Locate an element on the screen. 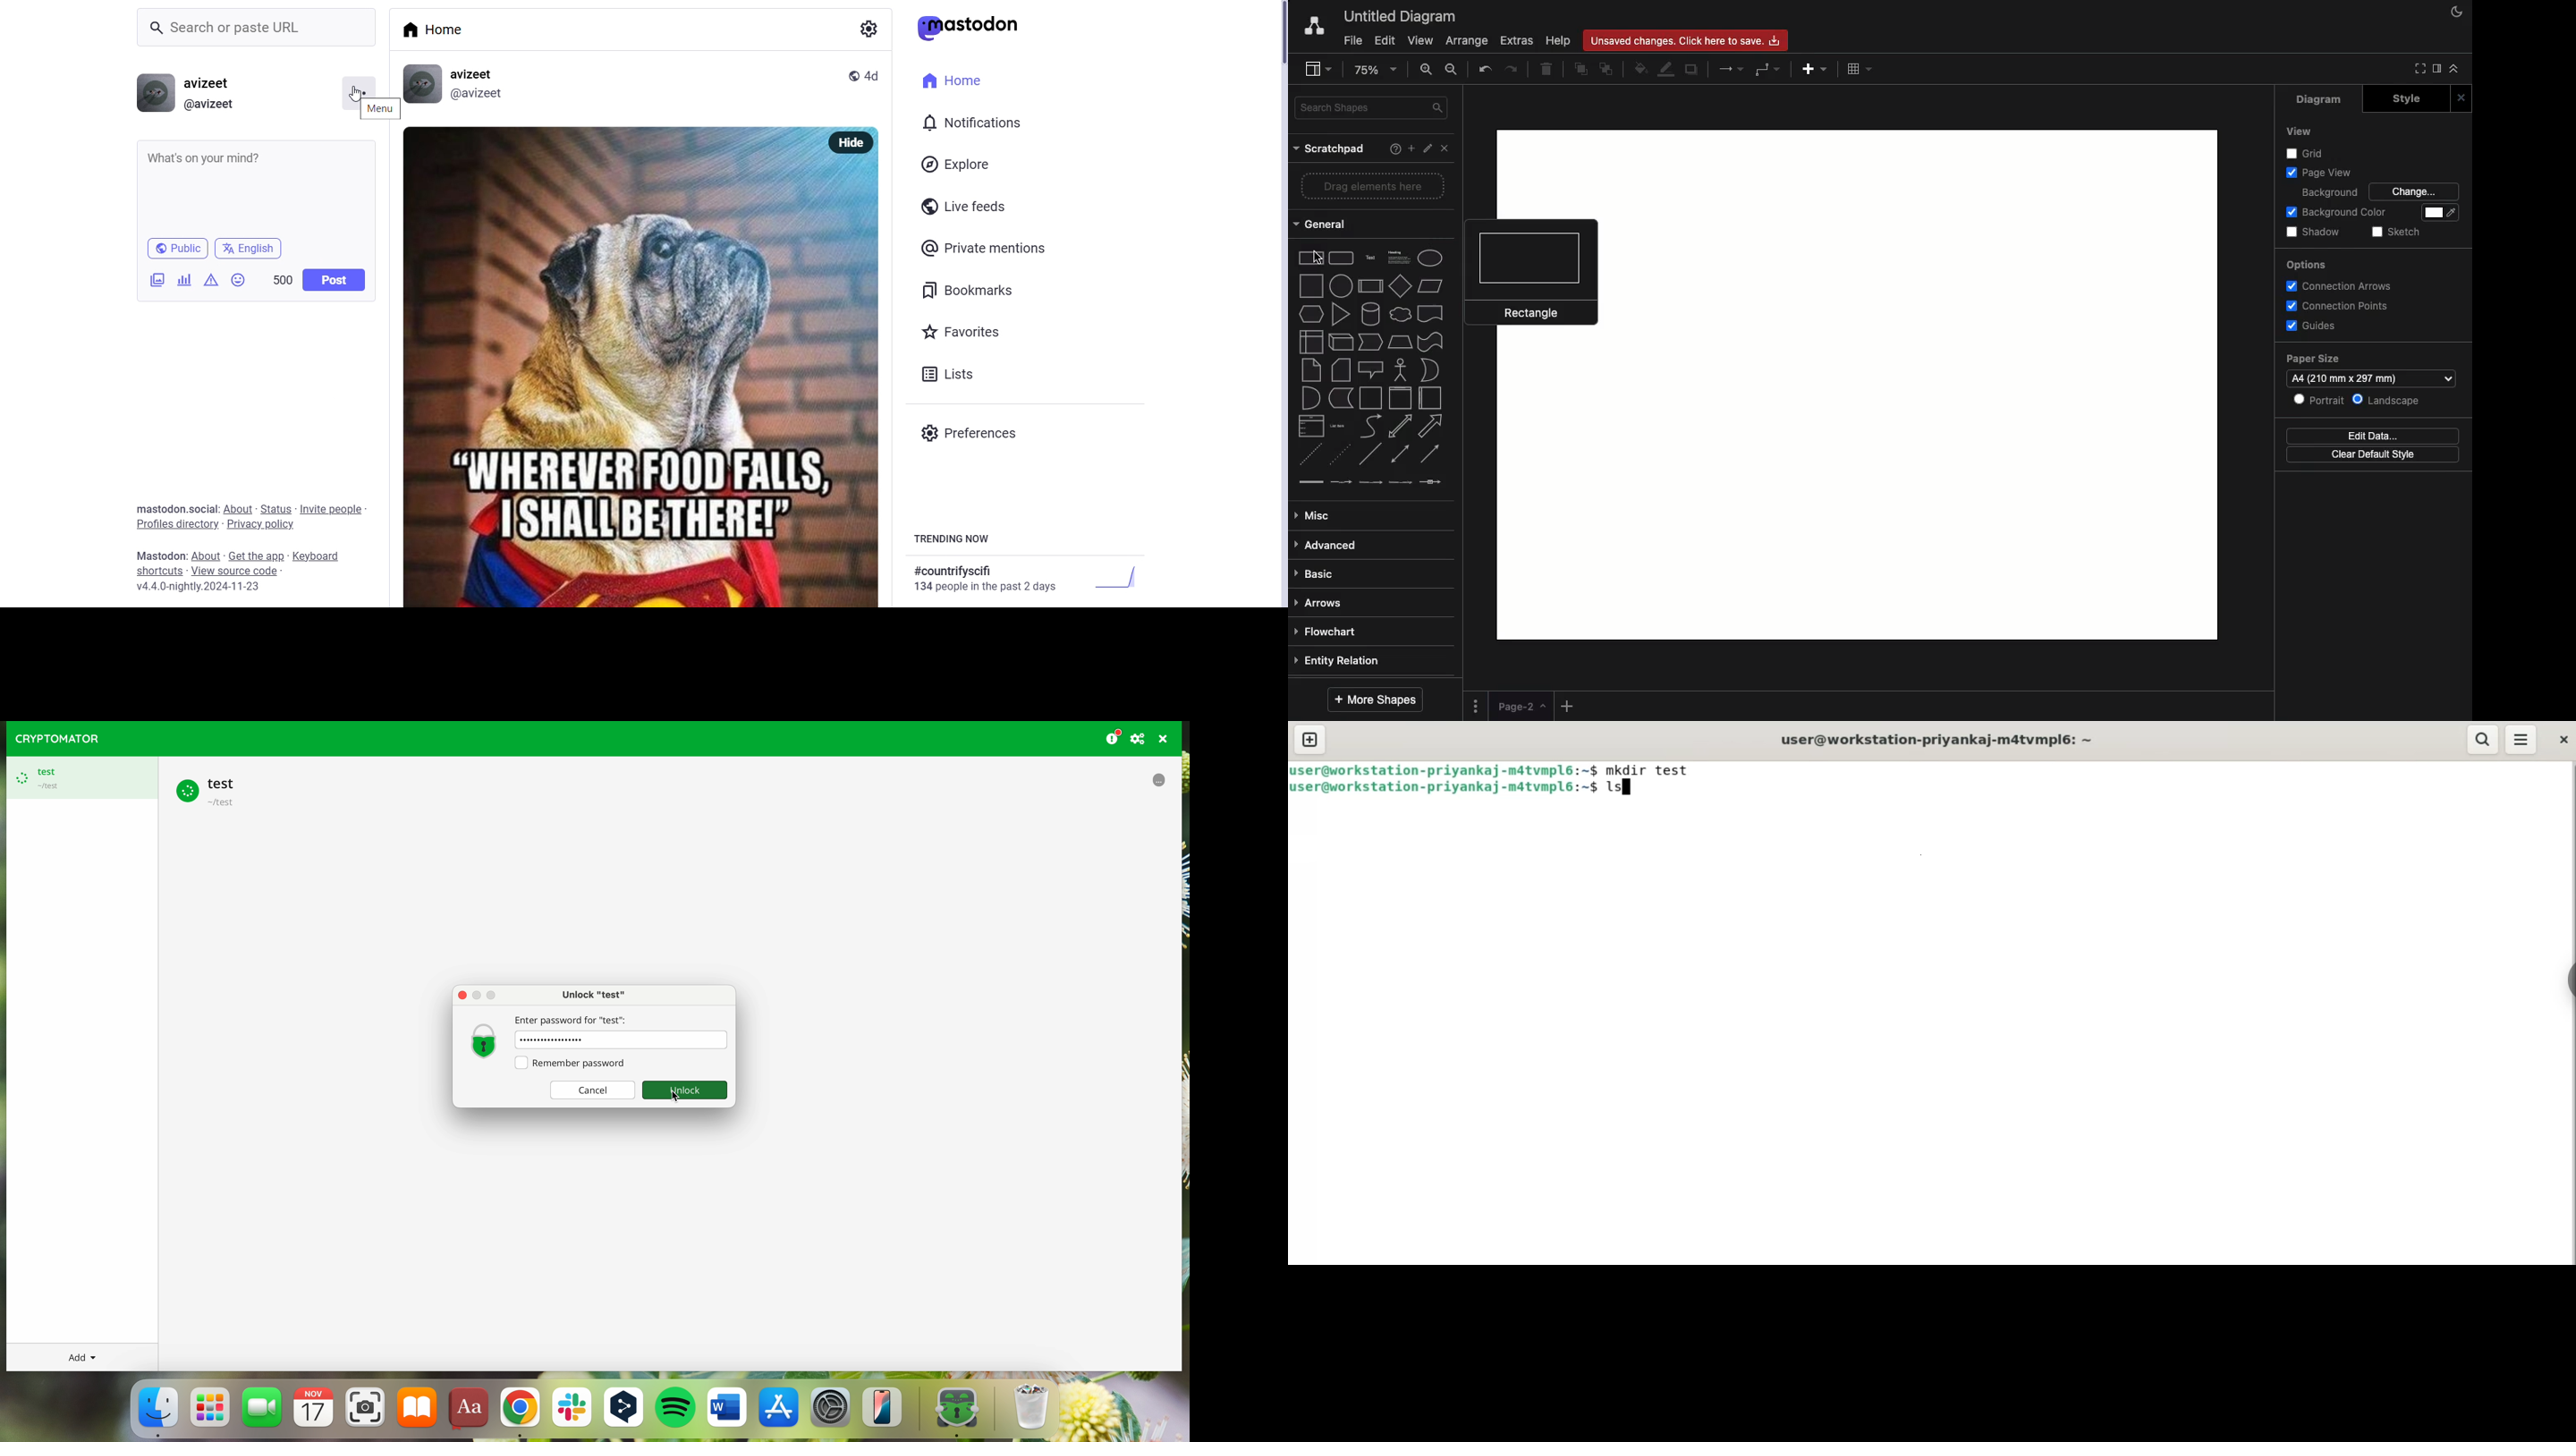  writing area is located at coordinates (258, 188).